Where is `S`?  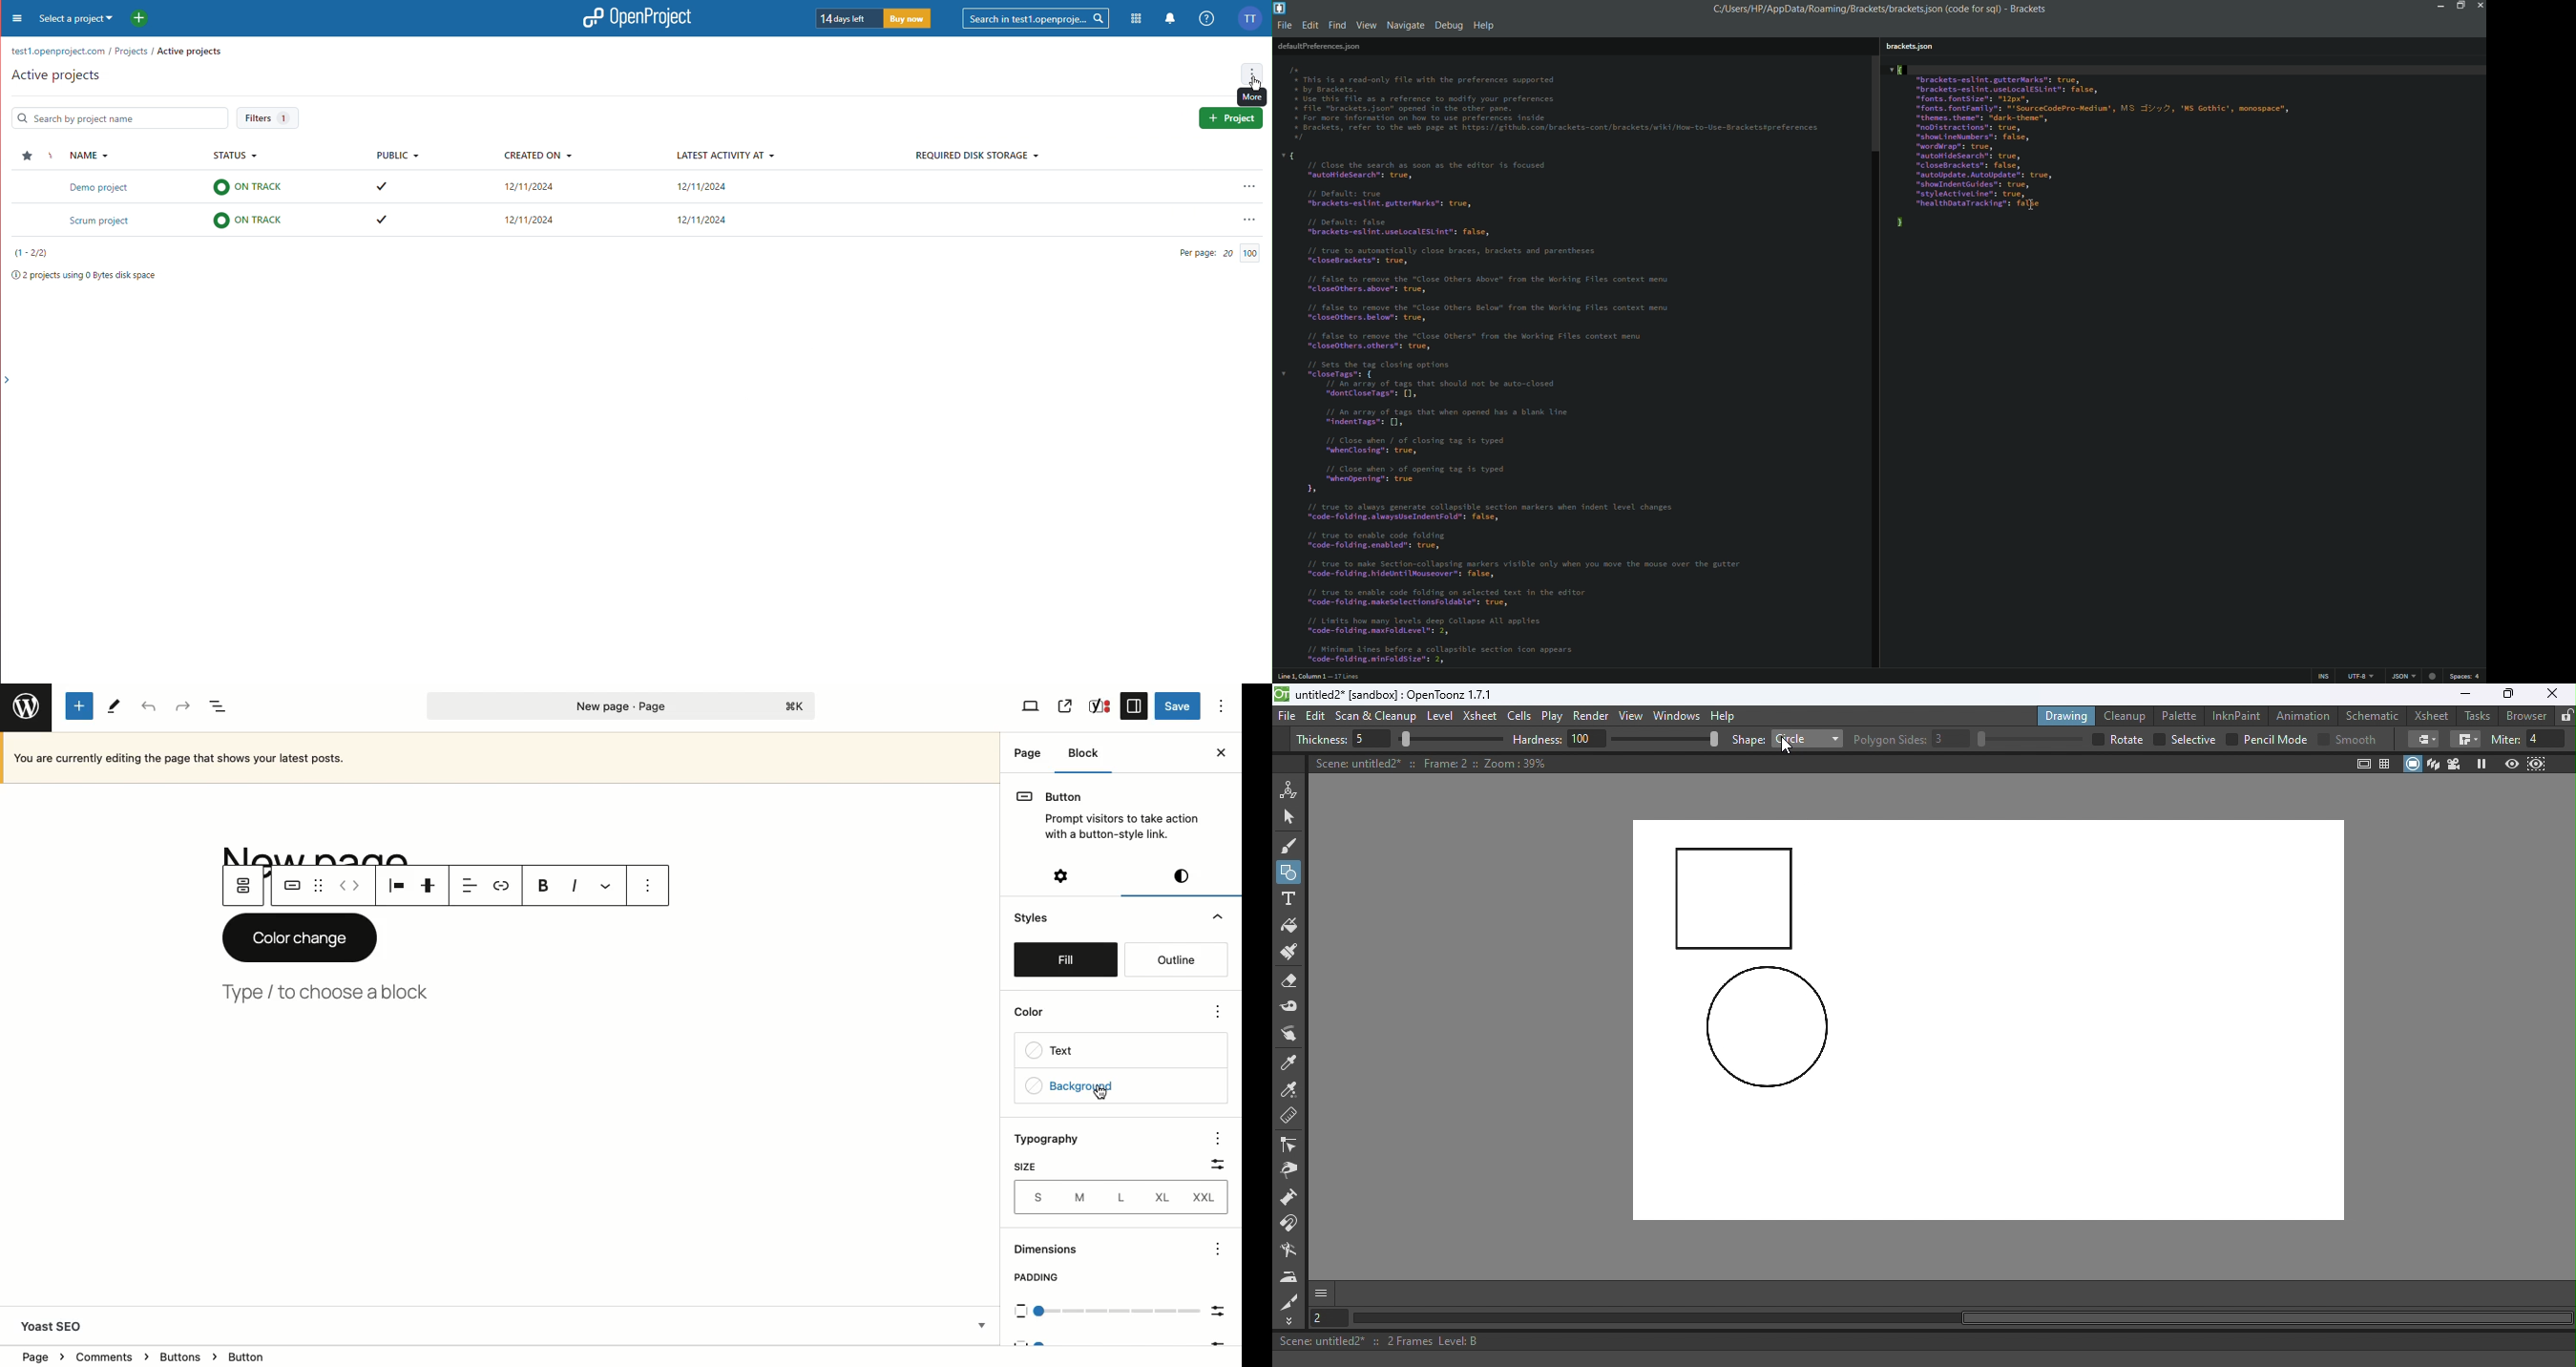 S is located at coordinates (1036, 1198).